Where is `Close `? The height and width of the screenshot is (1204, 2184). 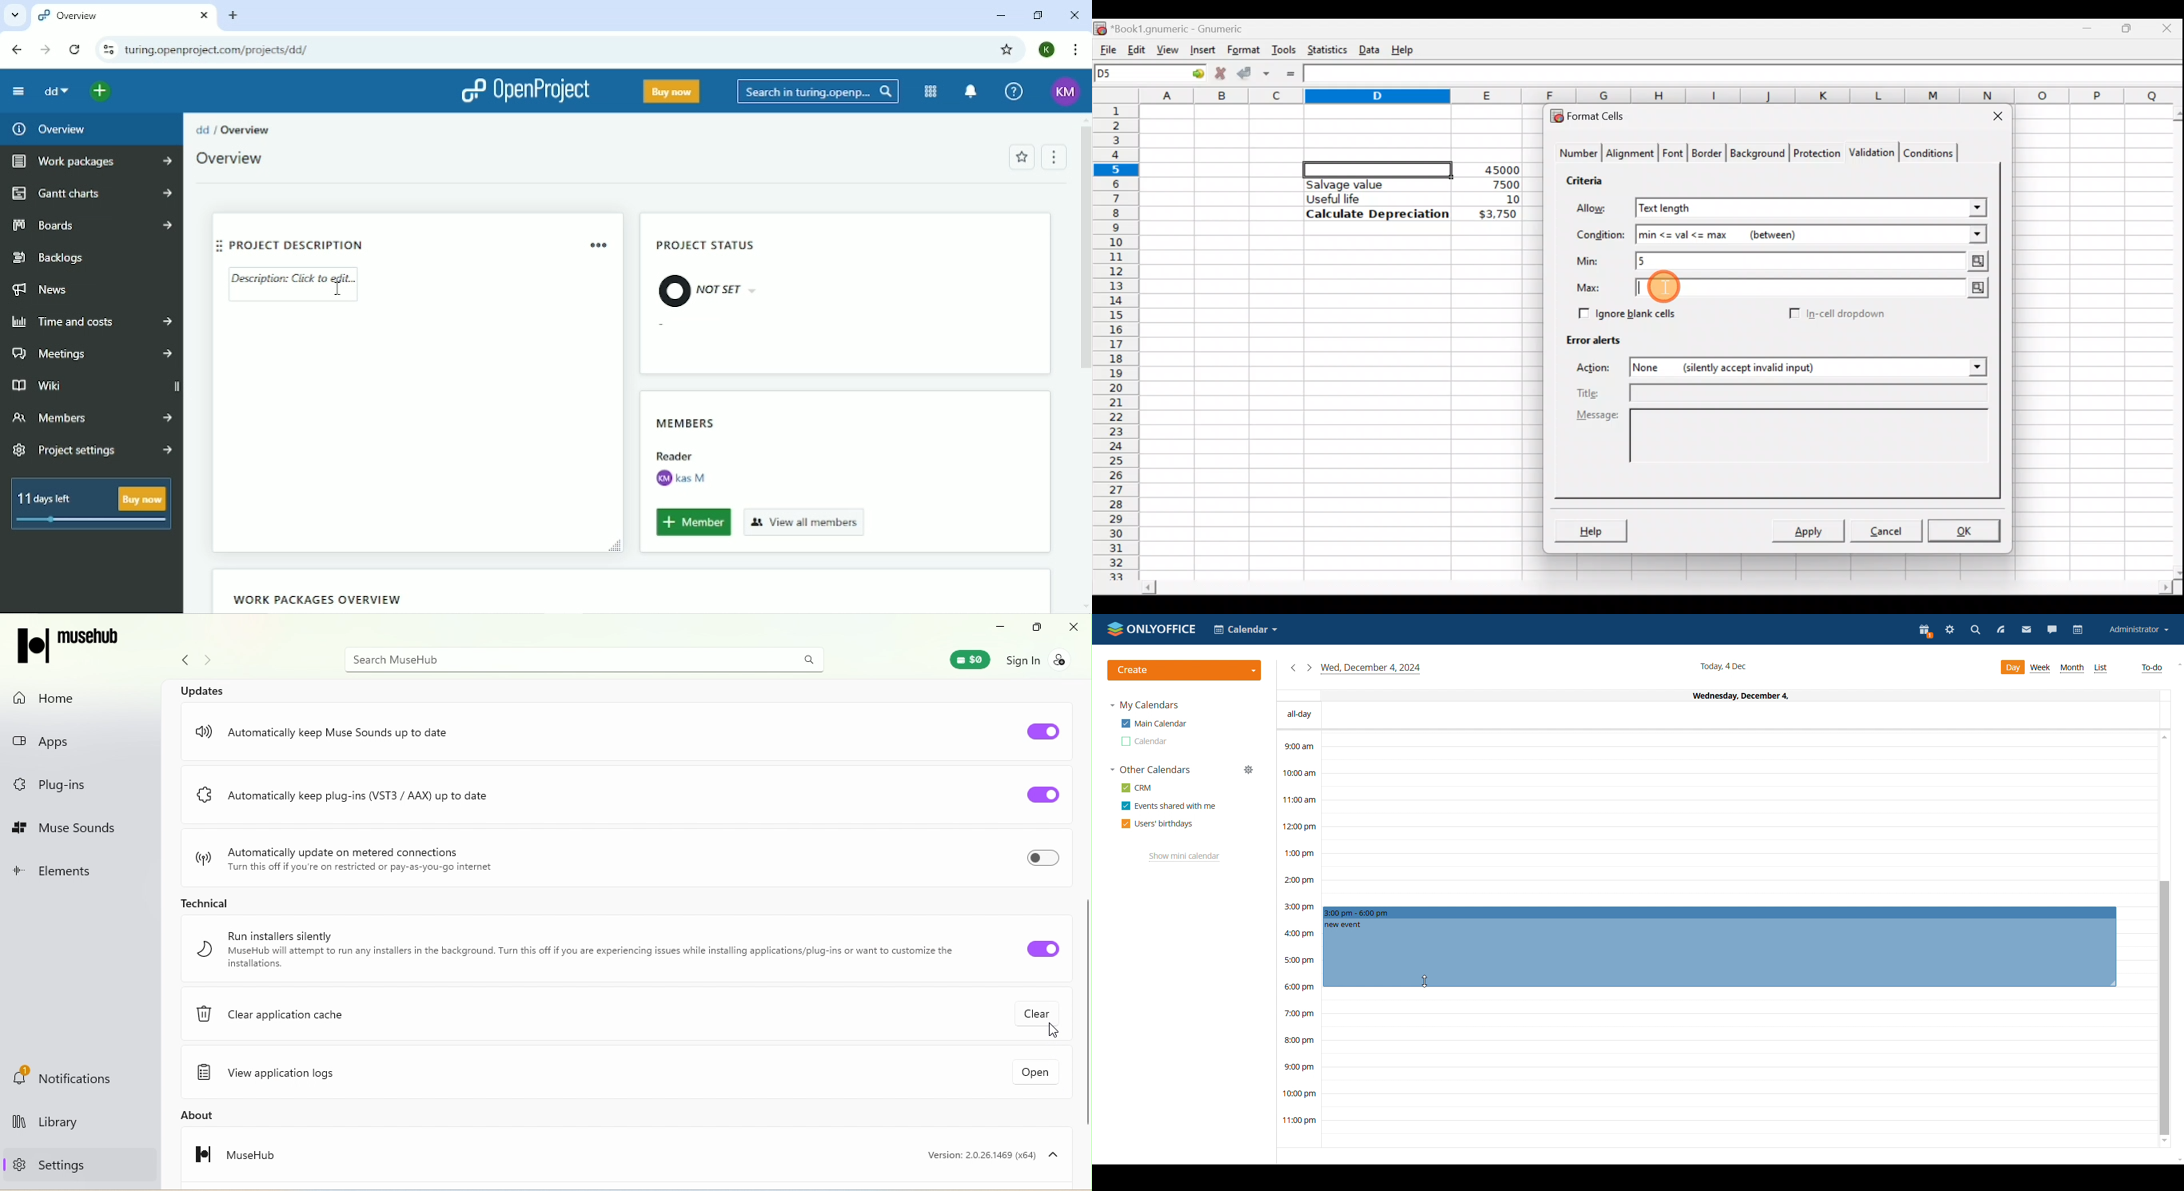 Close  is located at coordinates (1075, 627).